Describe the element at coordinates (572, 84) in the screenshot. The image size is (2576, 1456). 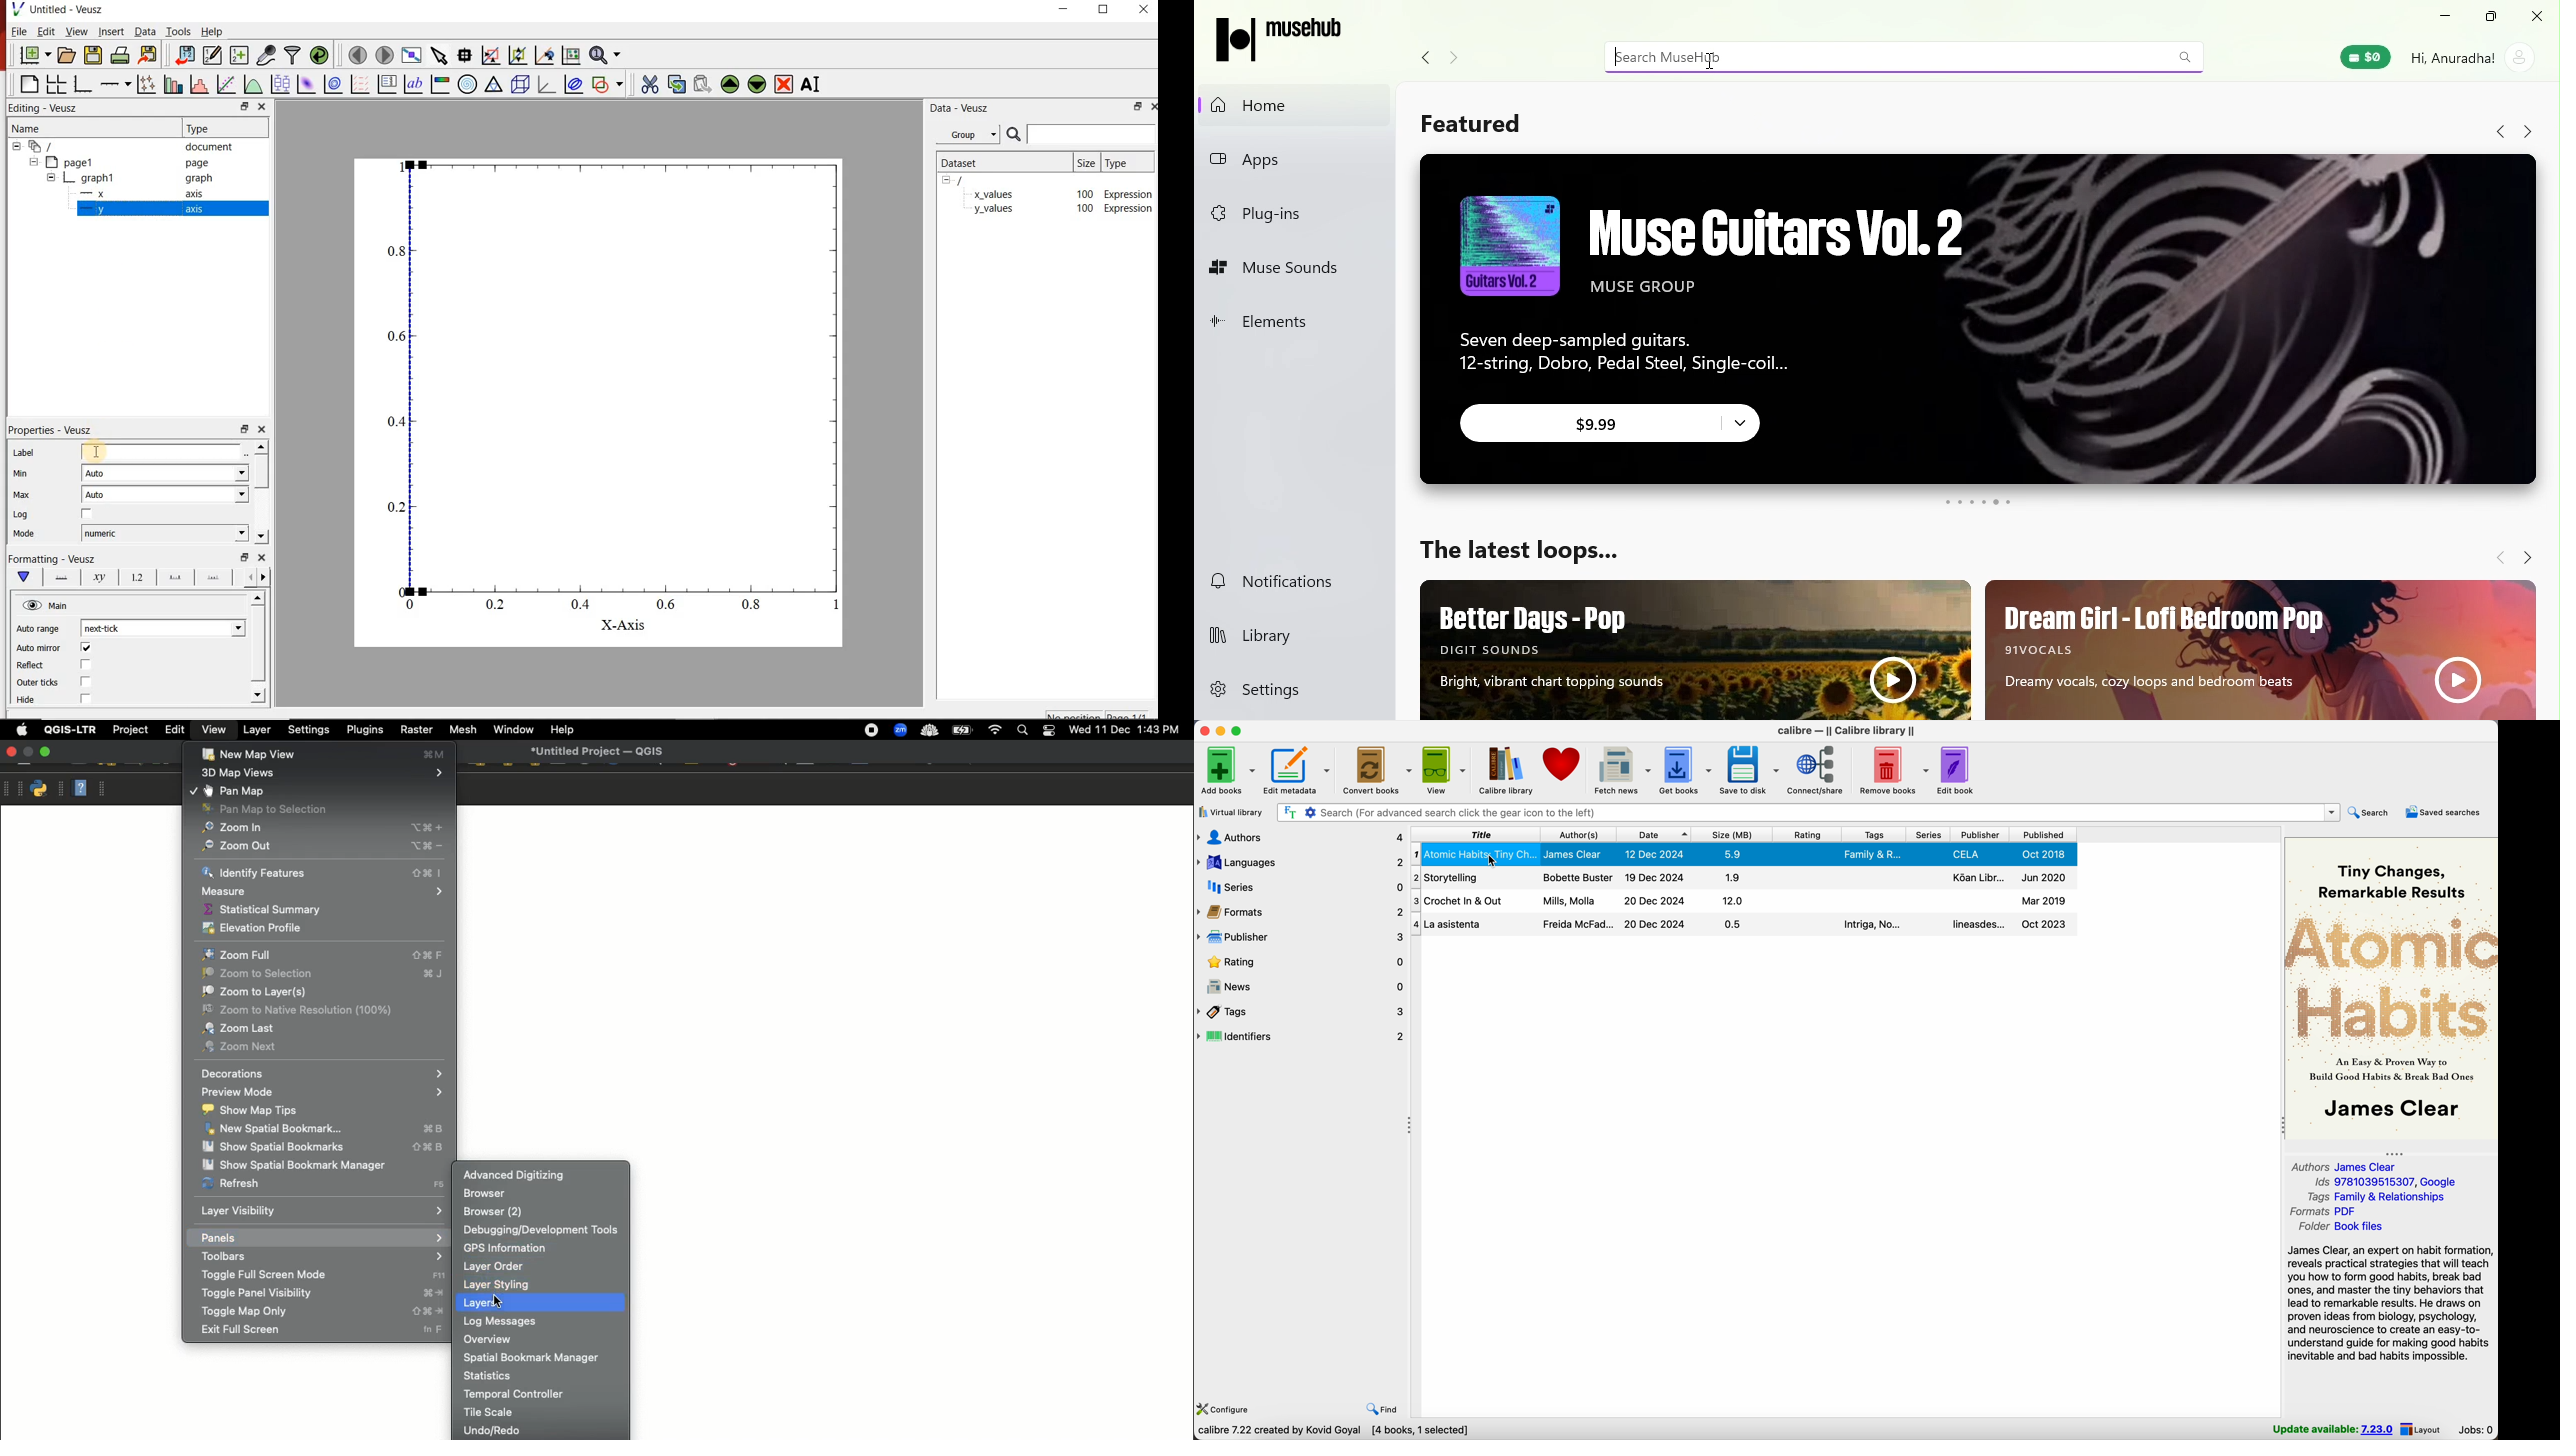
I see `plot covariance ellipse` at that location.